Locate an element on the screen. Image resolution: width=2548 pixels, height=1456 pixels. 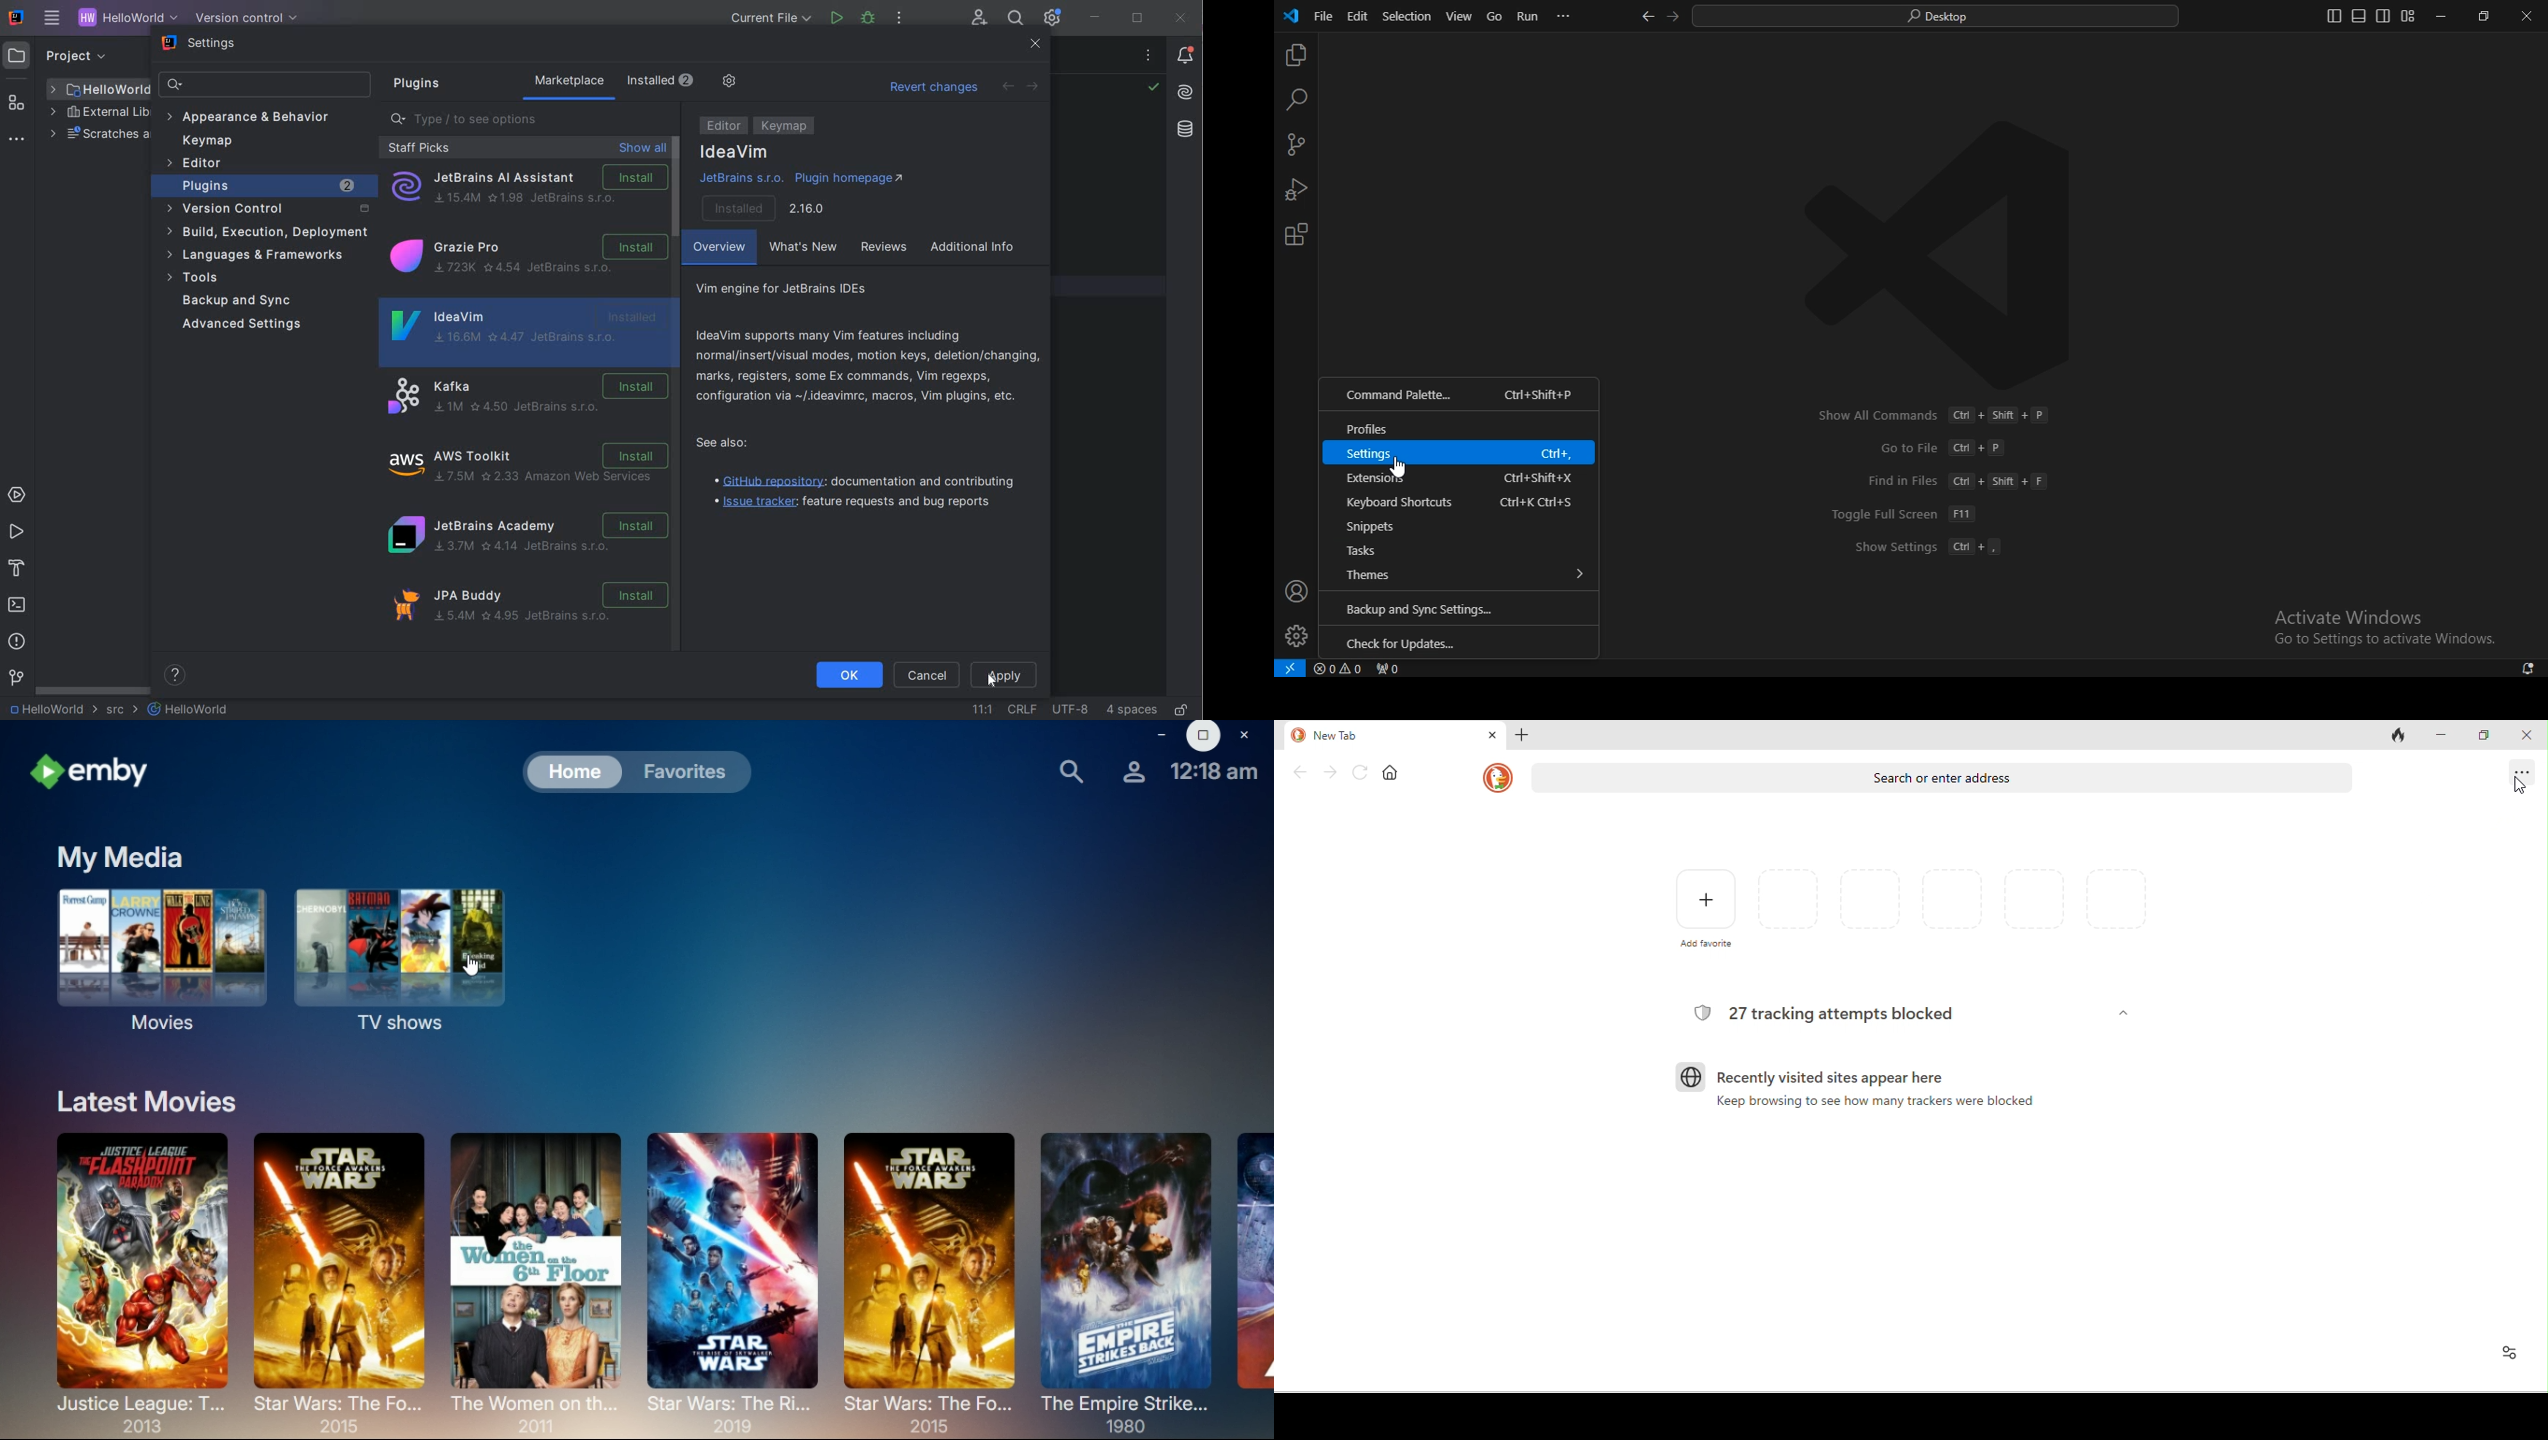
settings is located at coordinates (1295, 636).